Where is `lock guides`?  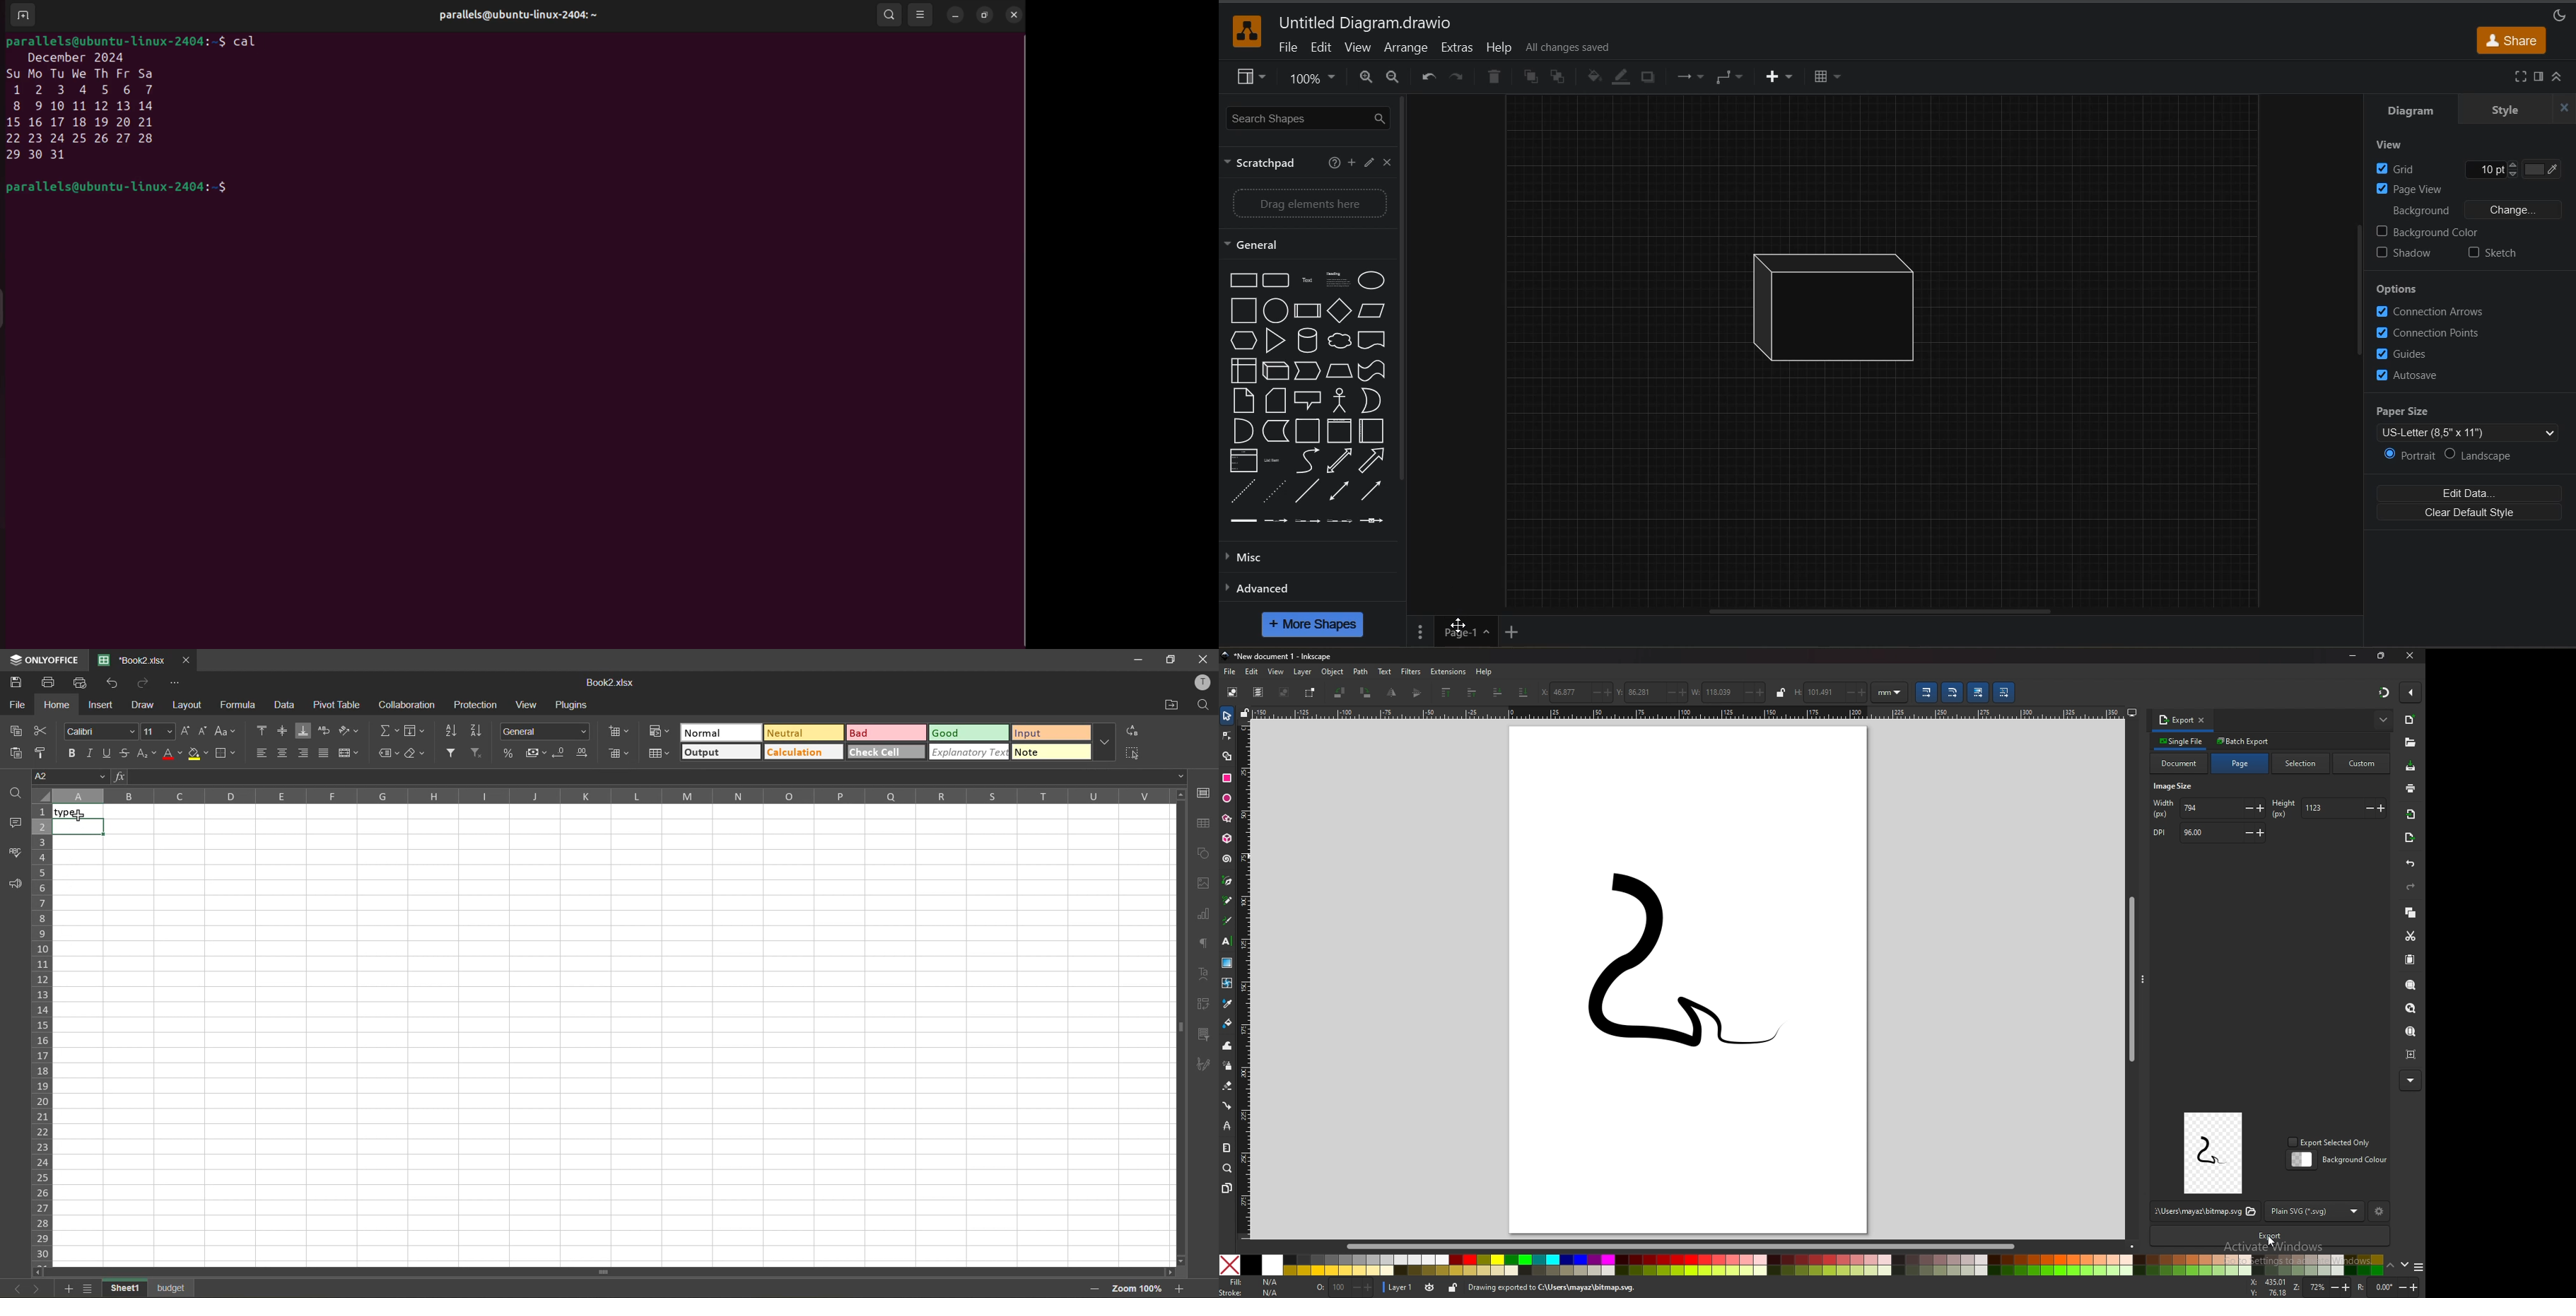 lock guides is located at coordinates (1246, 712).